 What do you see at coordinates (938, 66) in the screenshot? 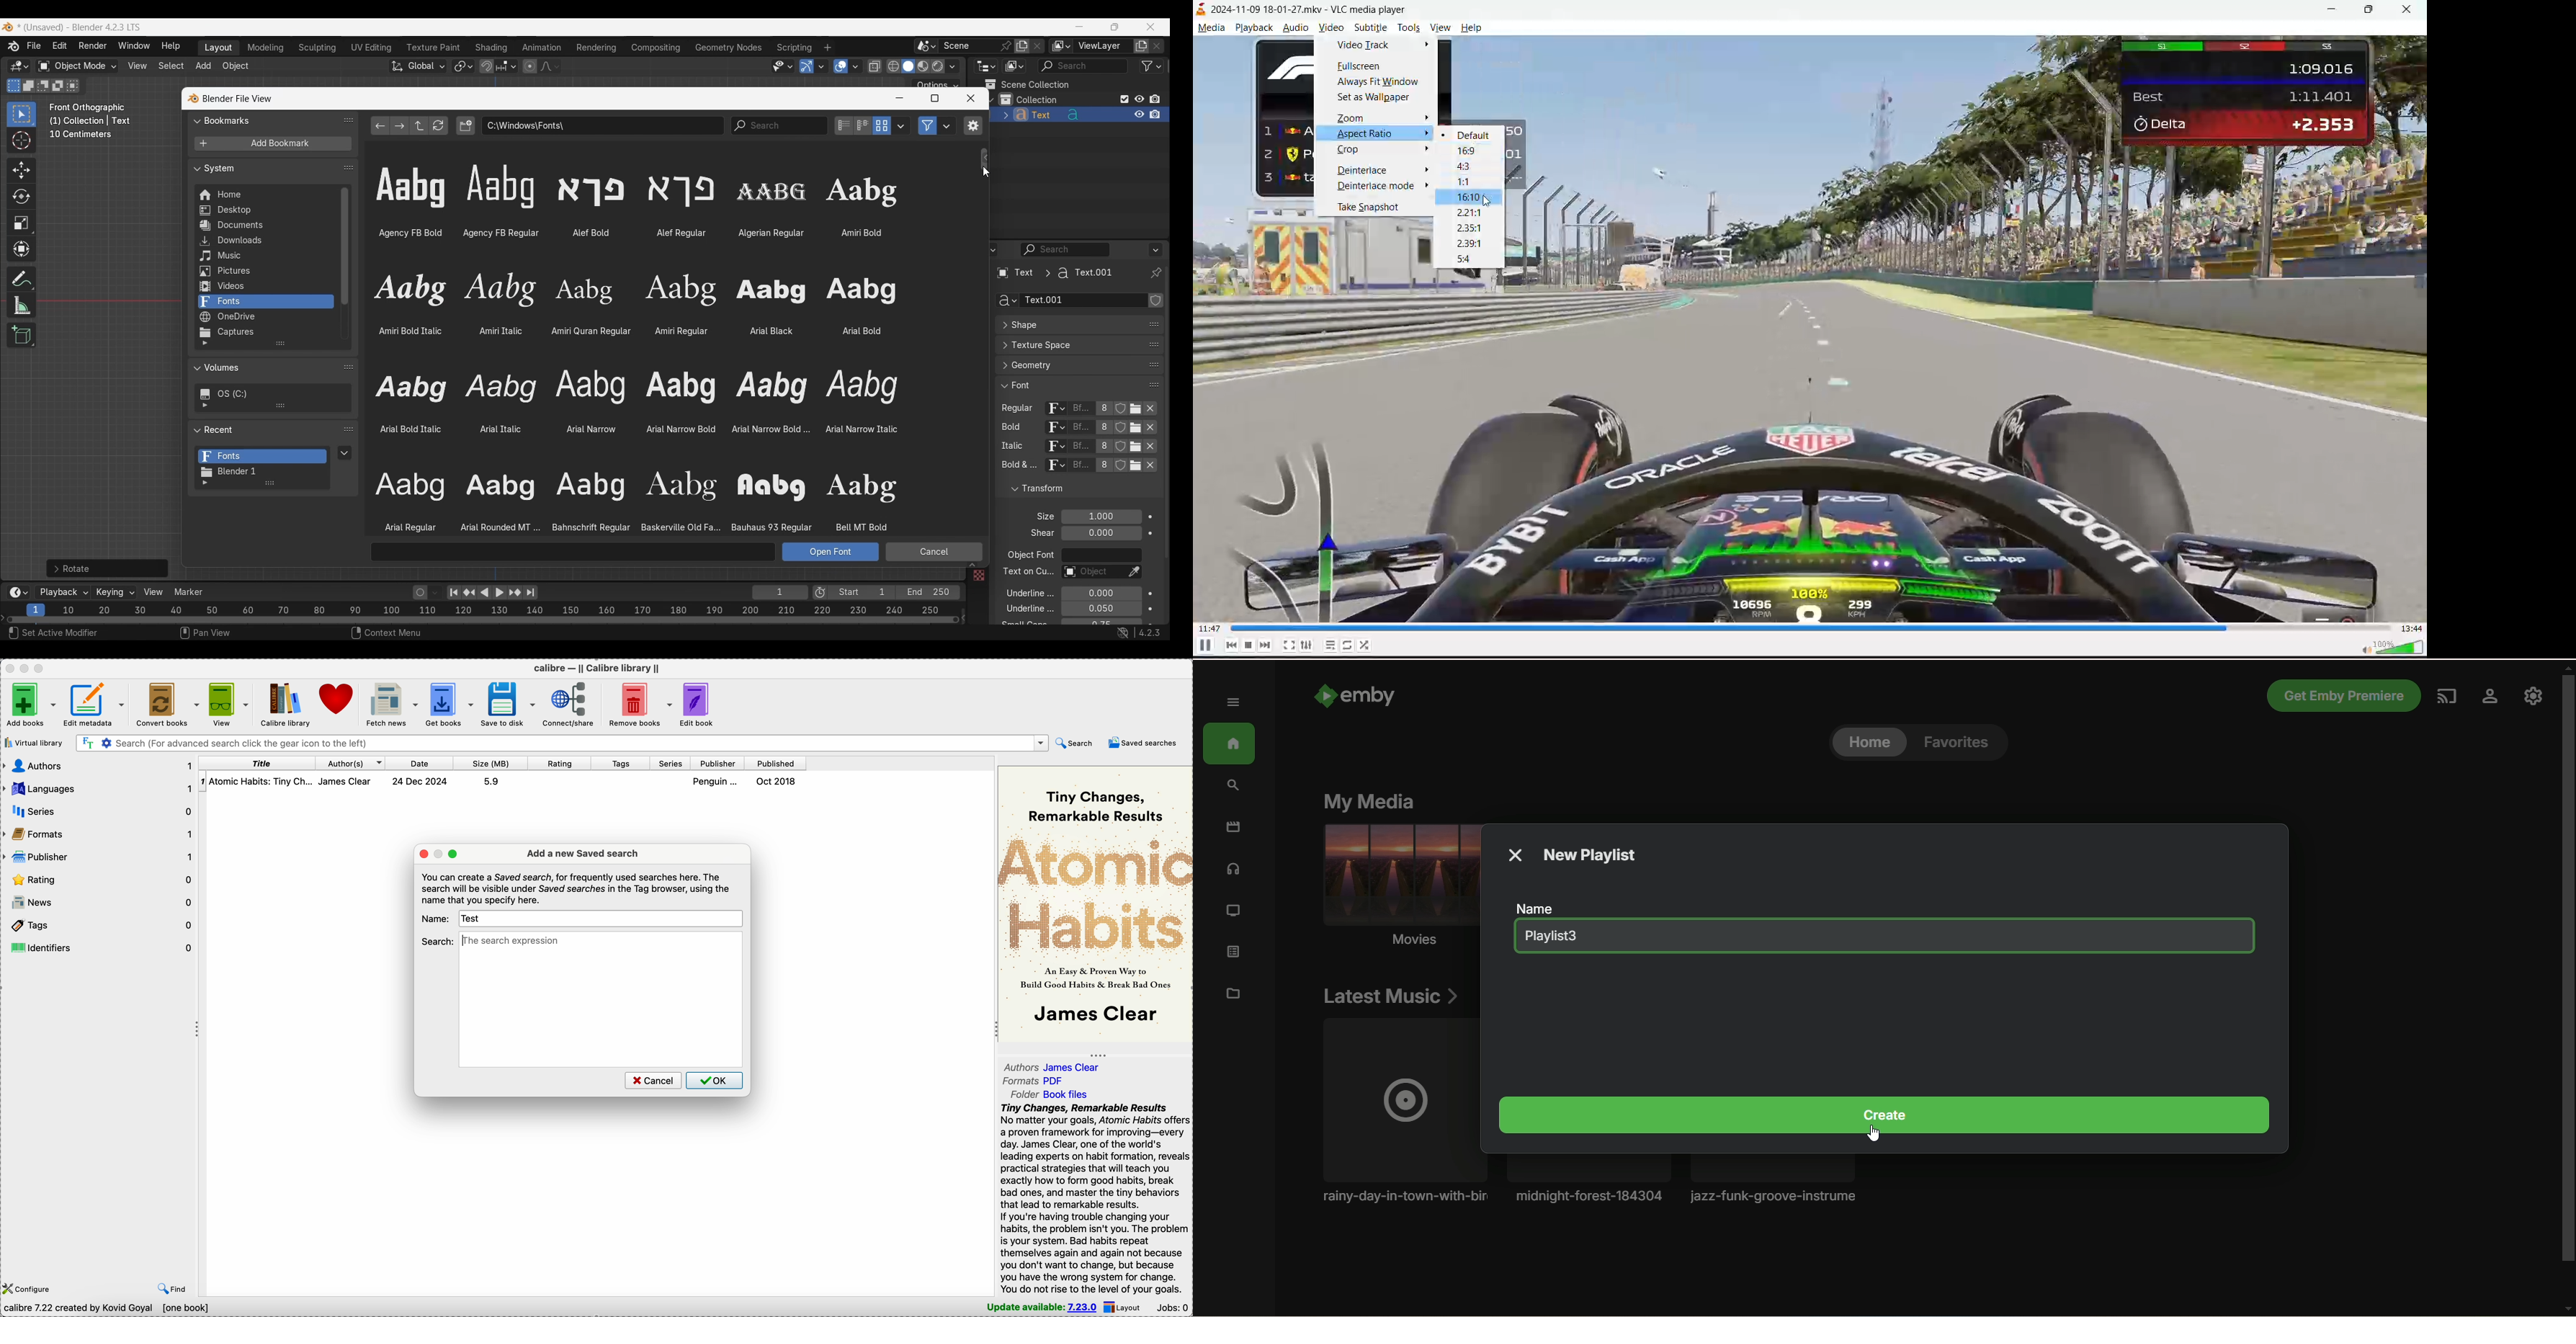
I see `Viewport shading, rendered` at bounding box center [938, 66].